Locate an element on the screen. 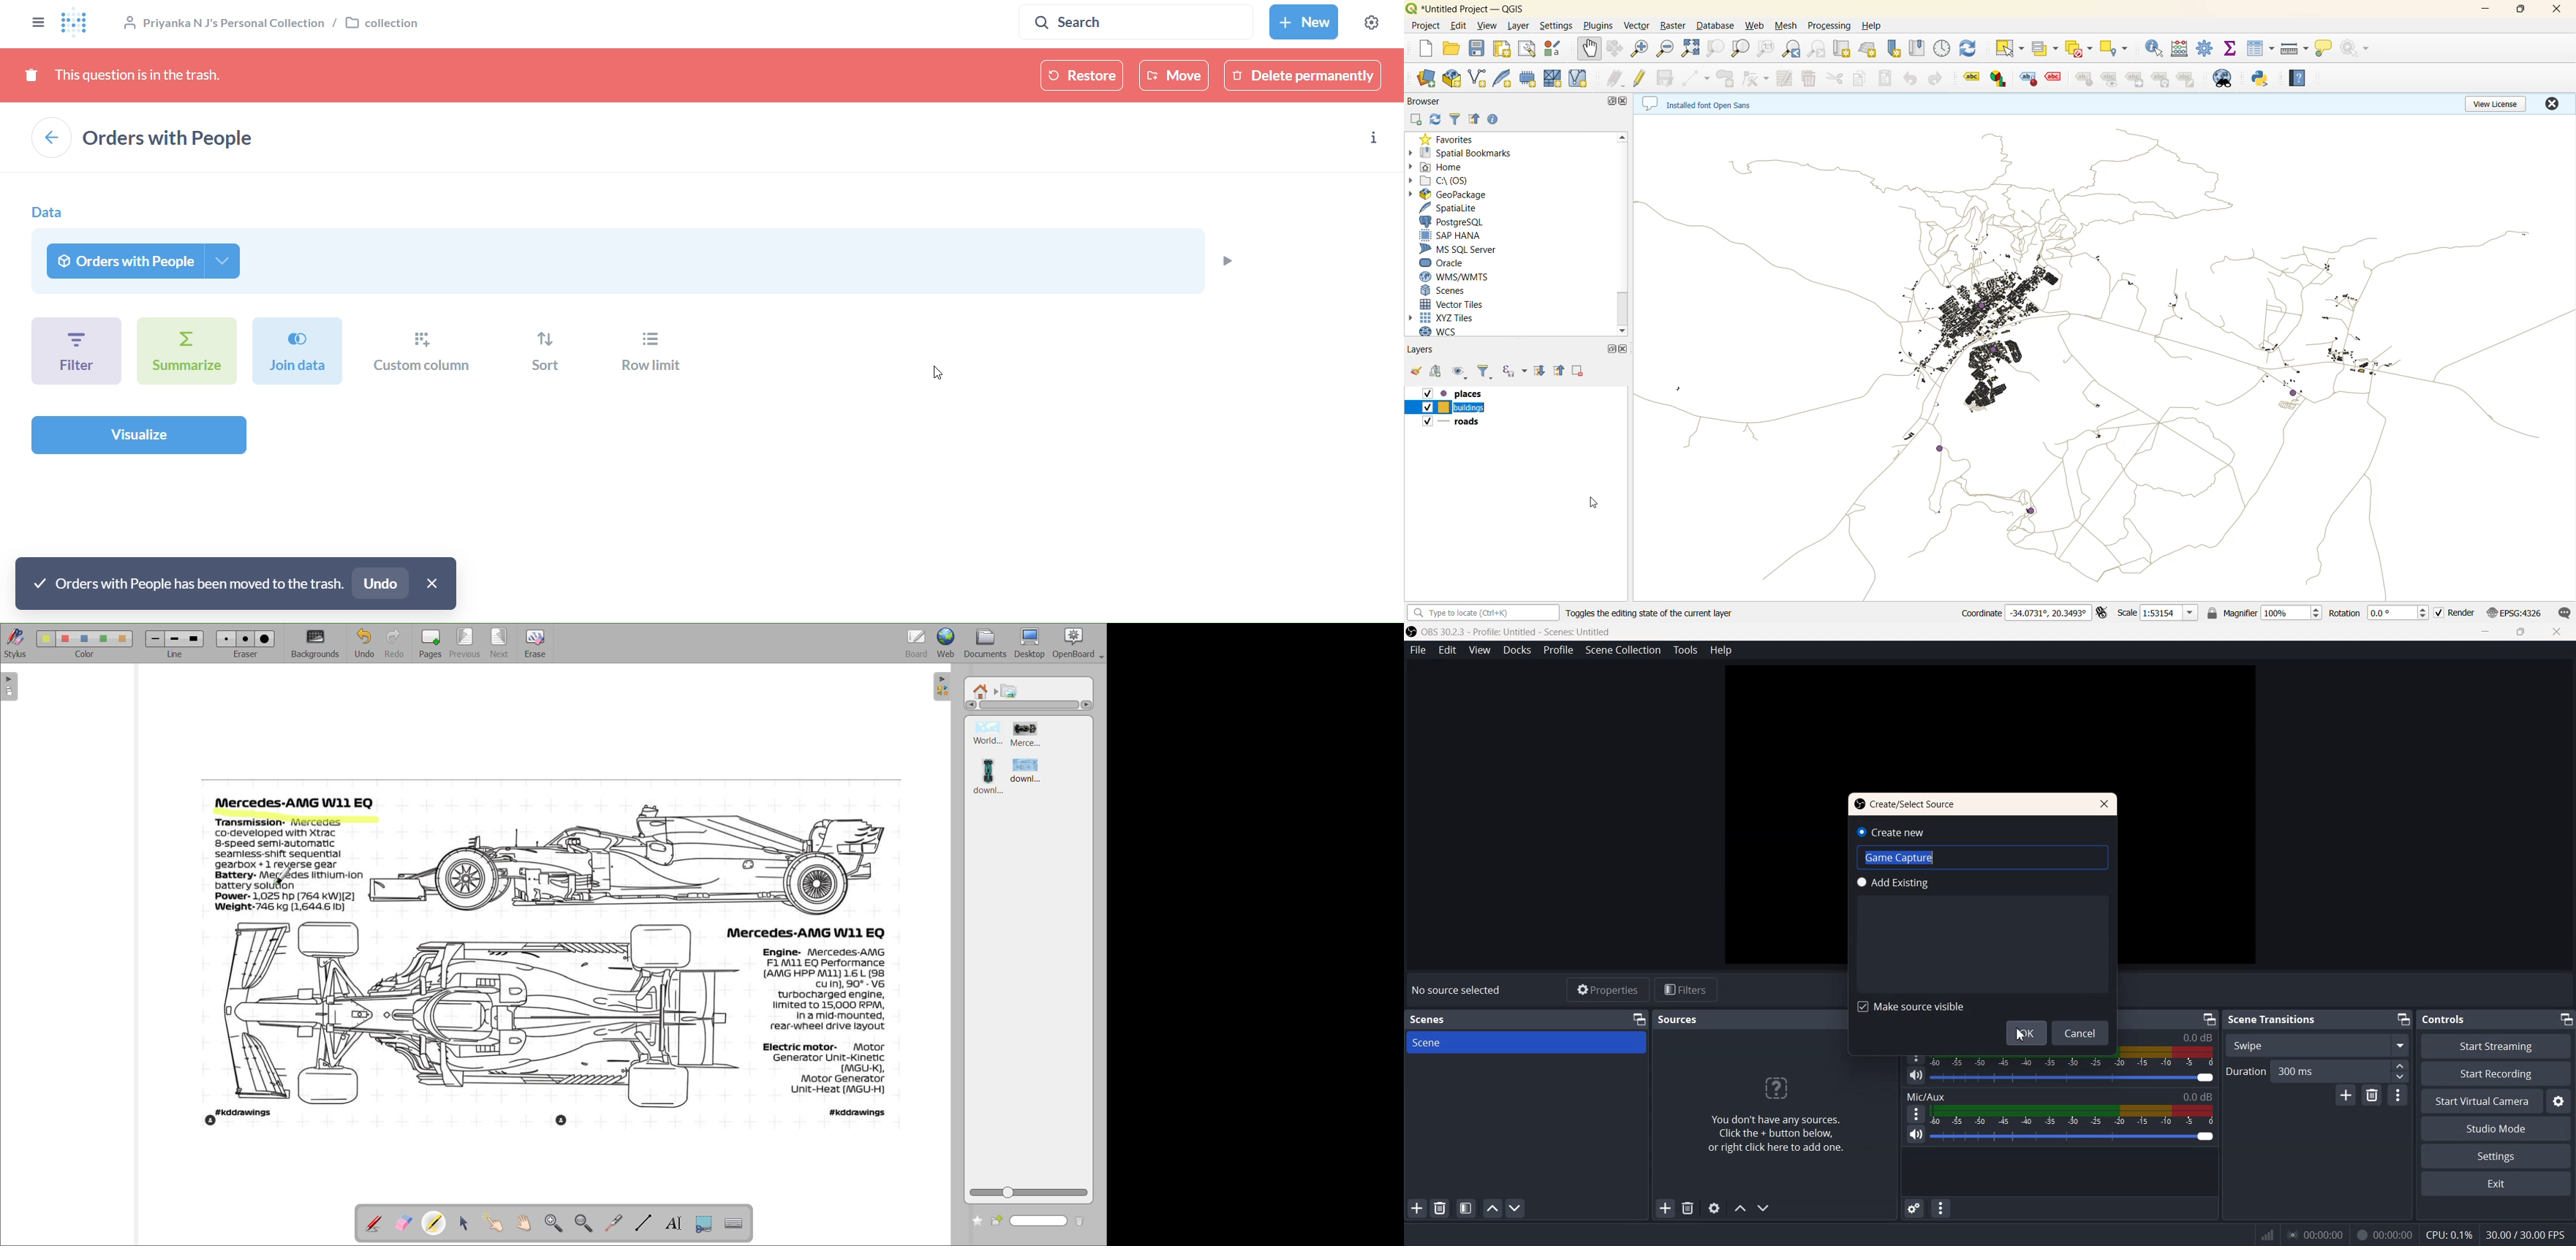 This screenshot has width=2576, height=1260. style is located at coordinates (2029, 79).